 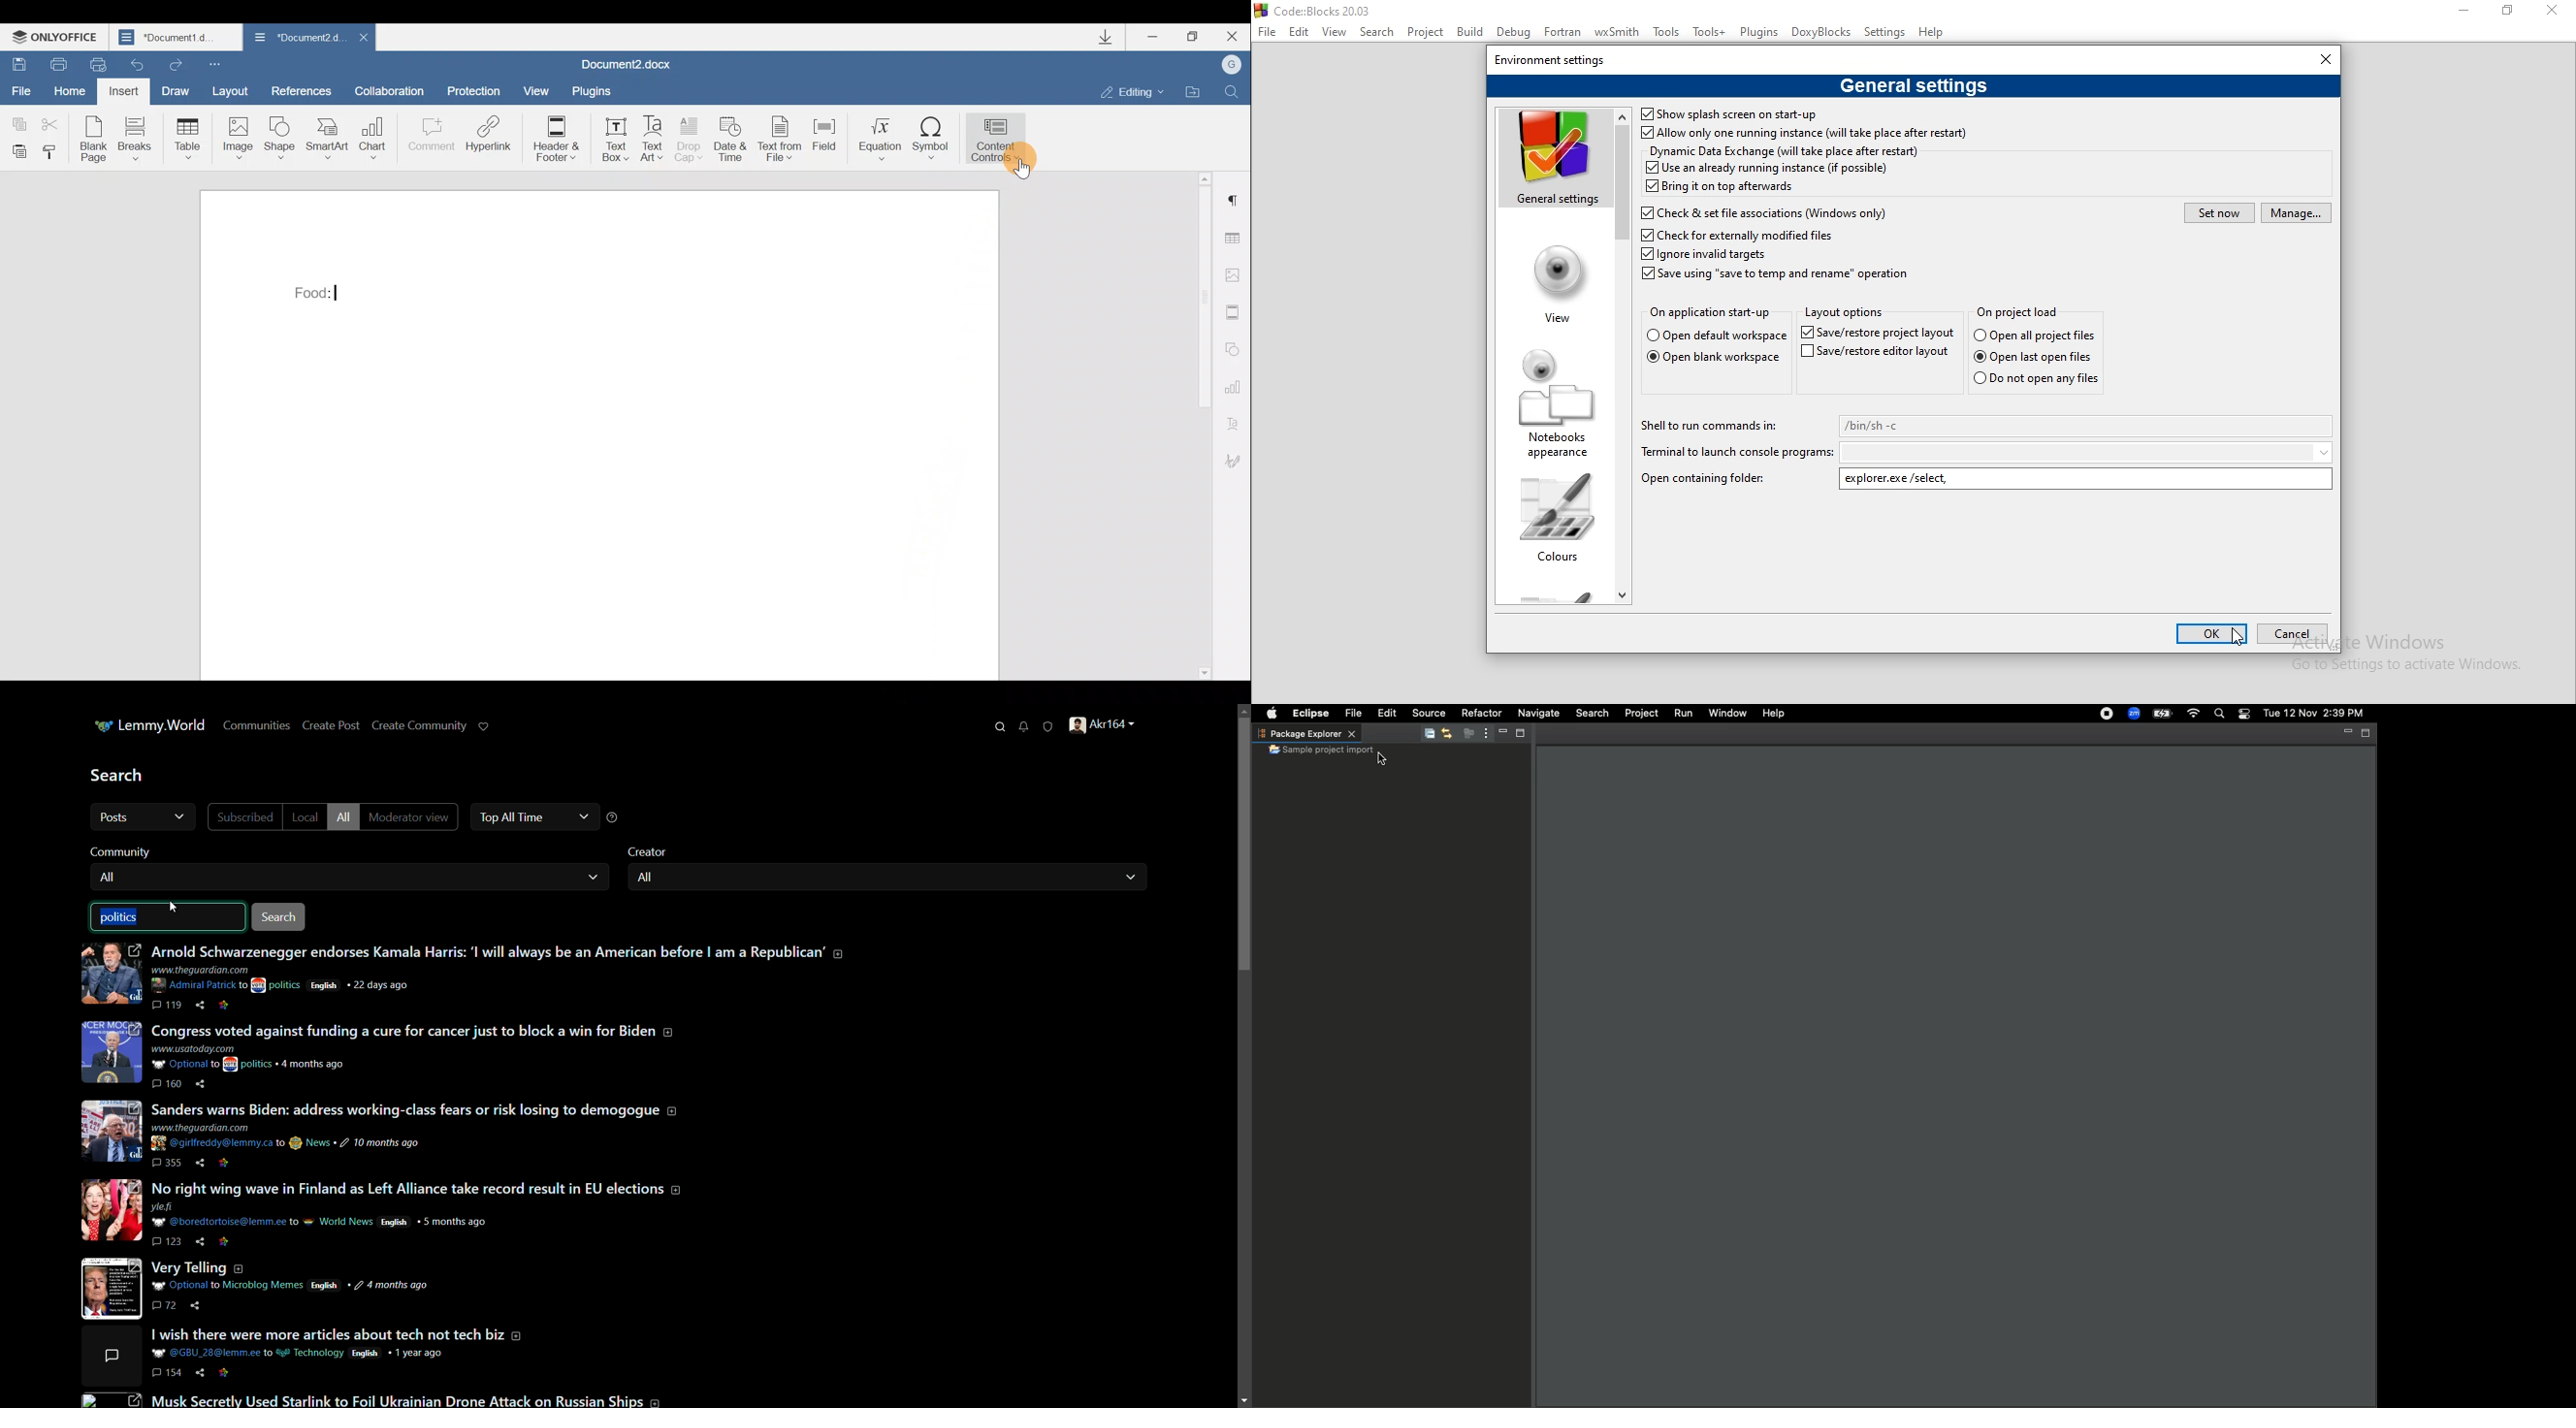 I want to click on moderator view, so click(x=414, y=818).